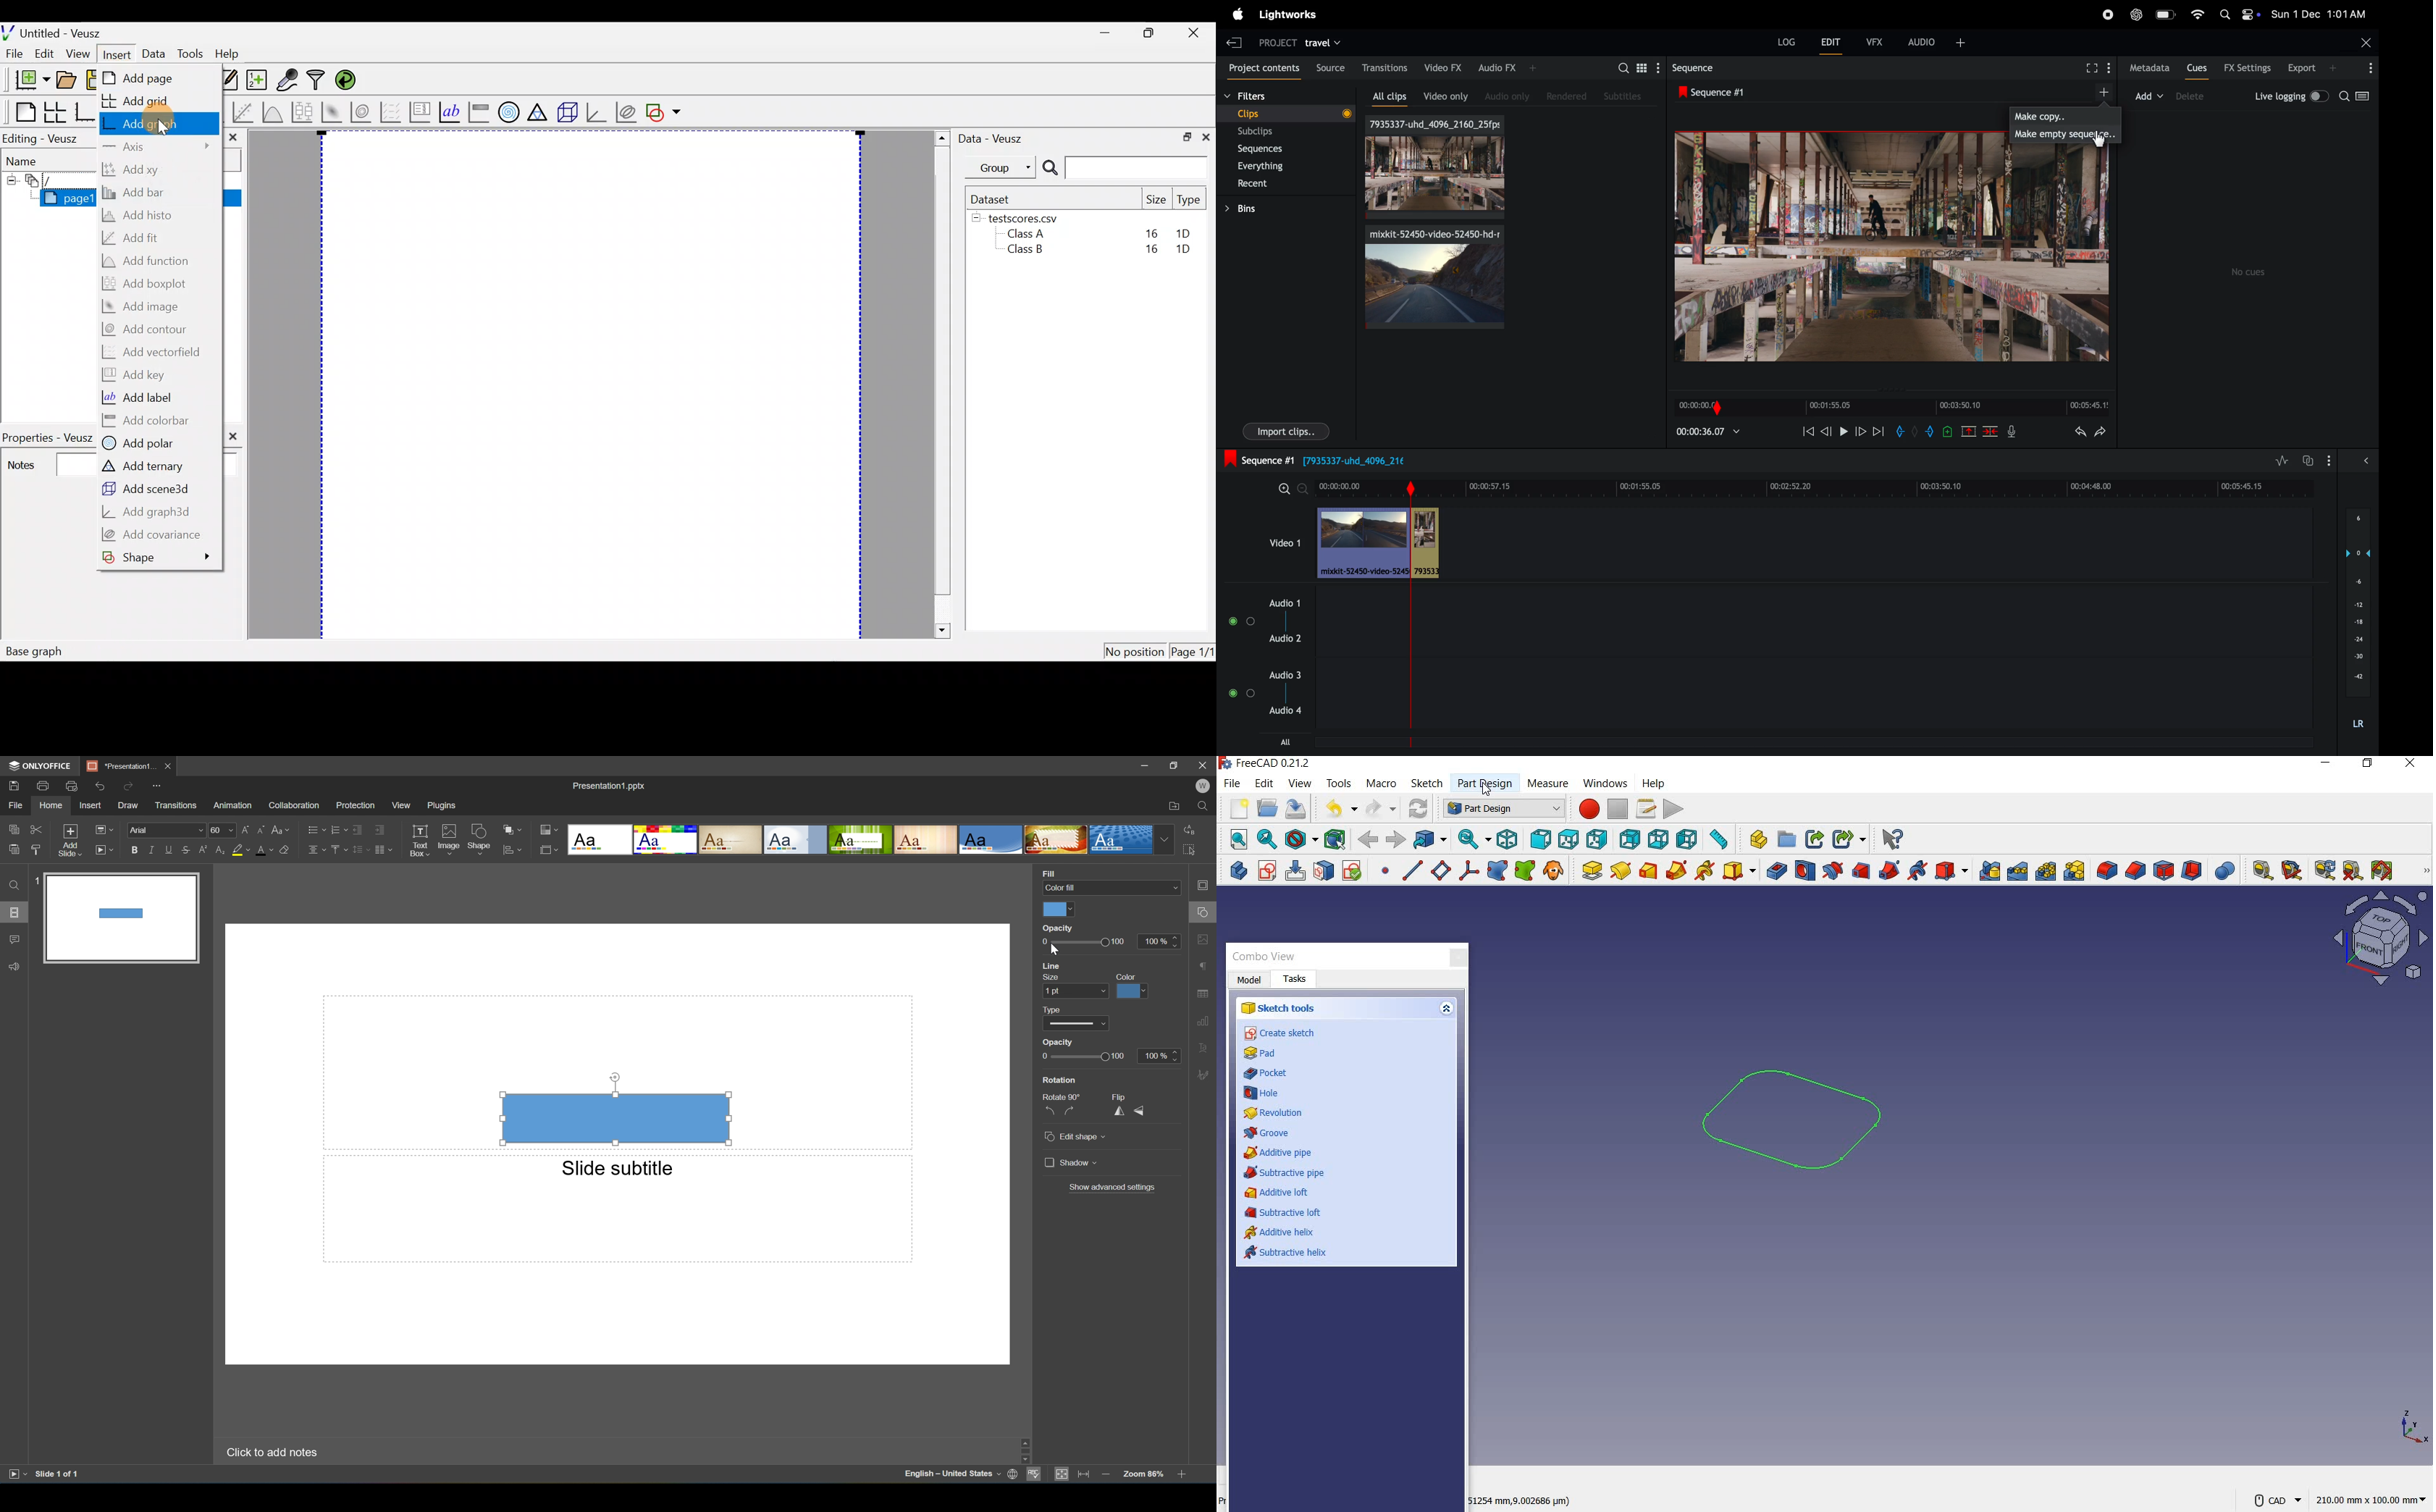 This screenshot has width=2436, height=1512. I want to click on transitions, so click(1386, 66).